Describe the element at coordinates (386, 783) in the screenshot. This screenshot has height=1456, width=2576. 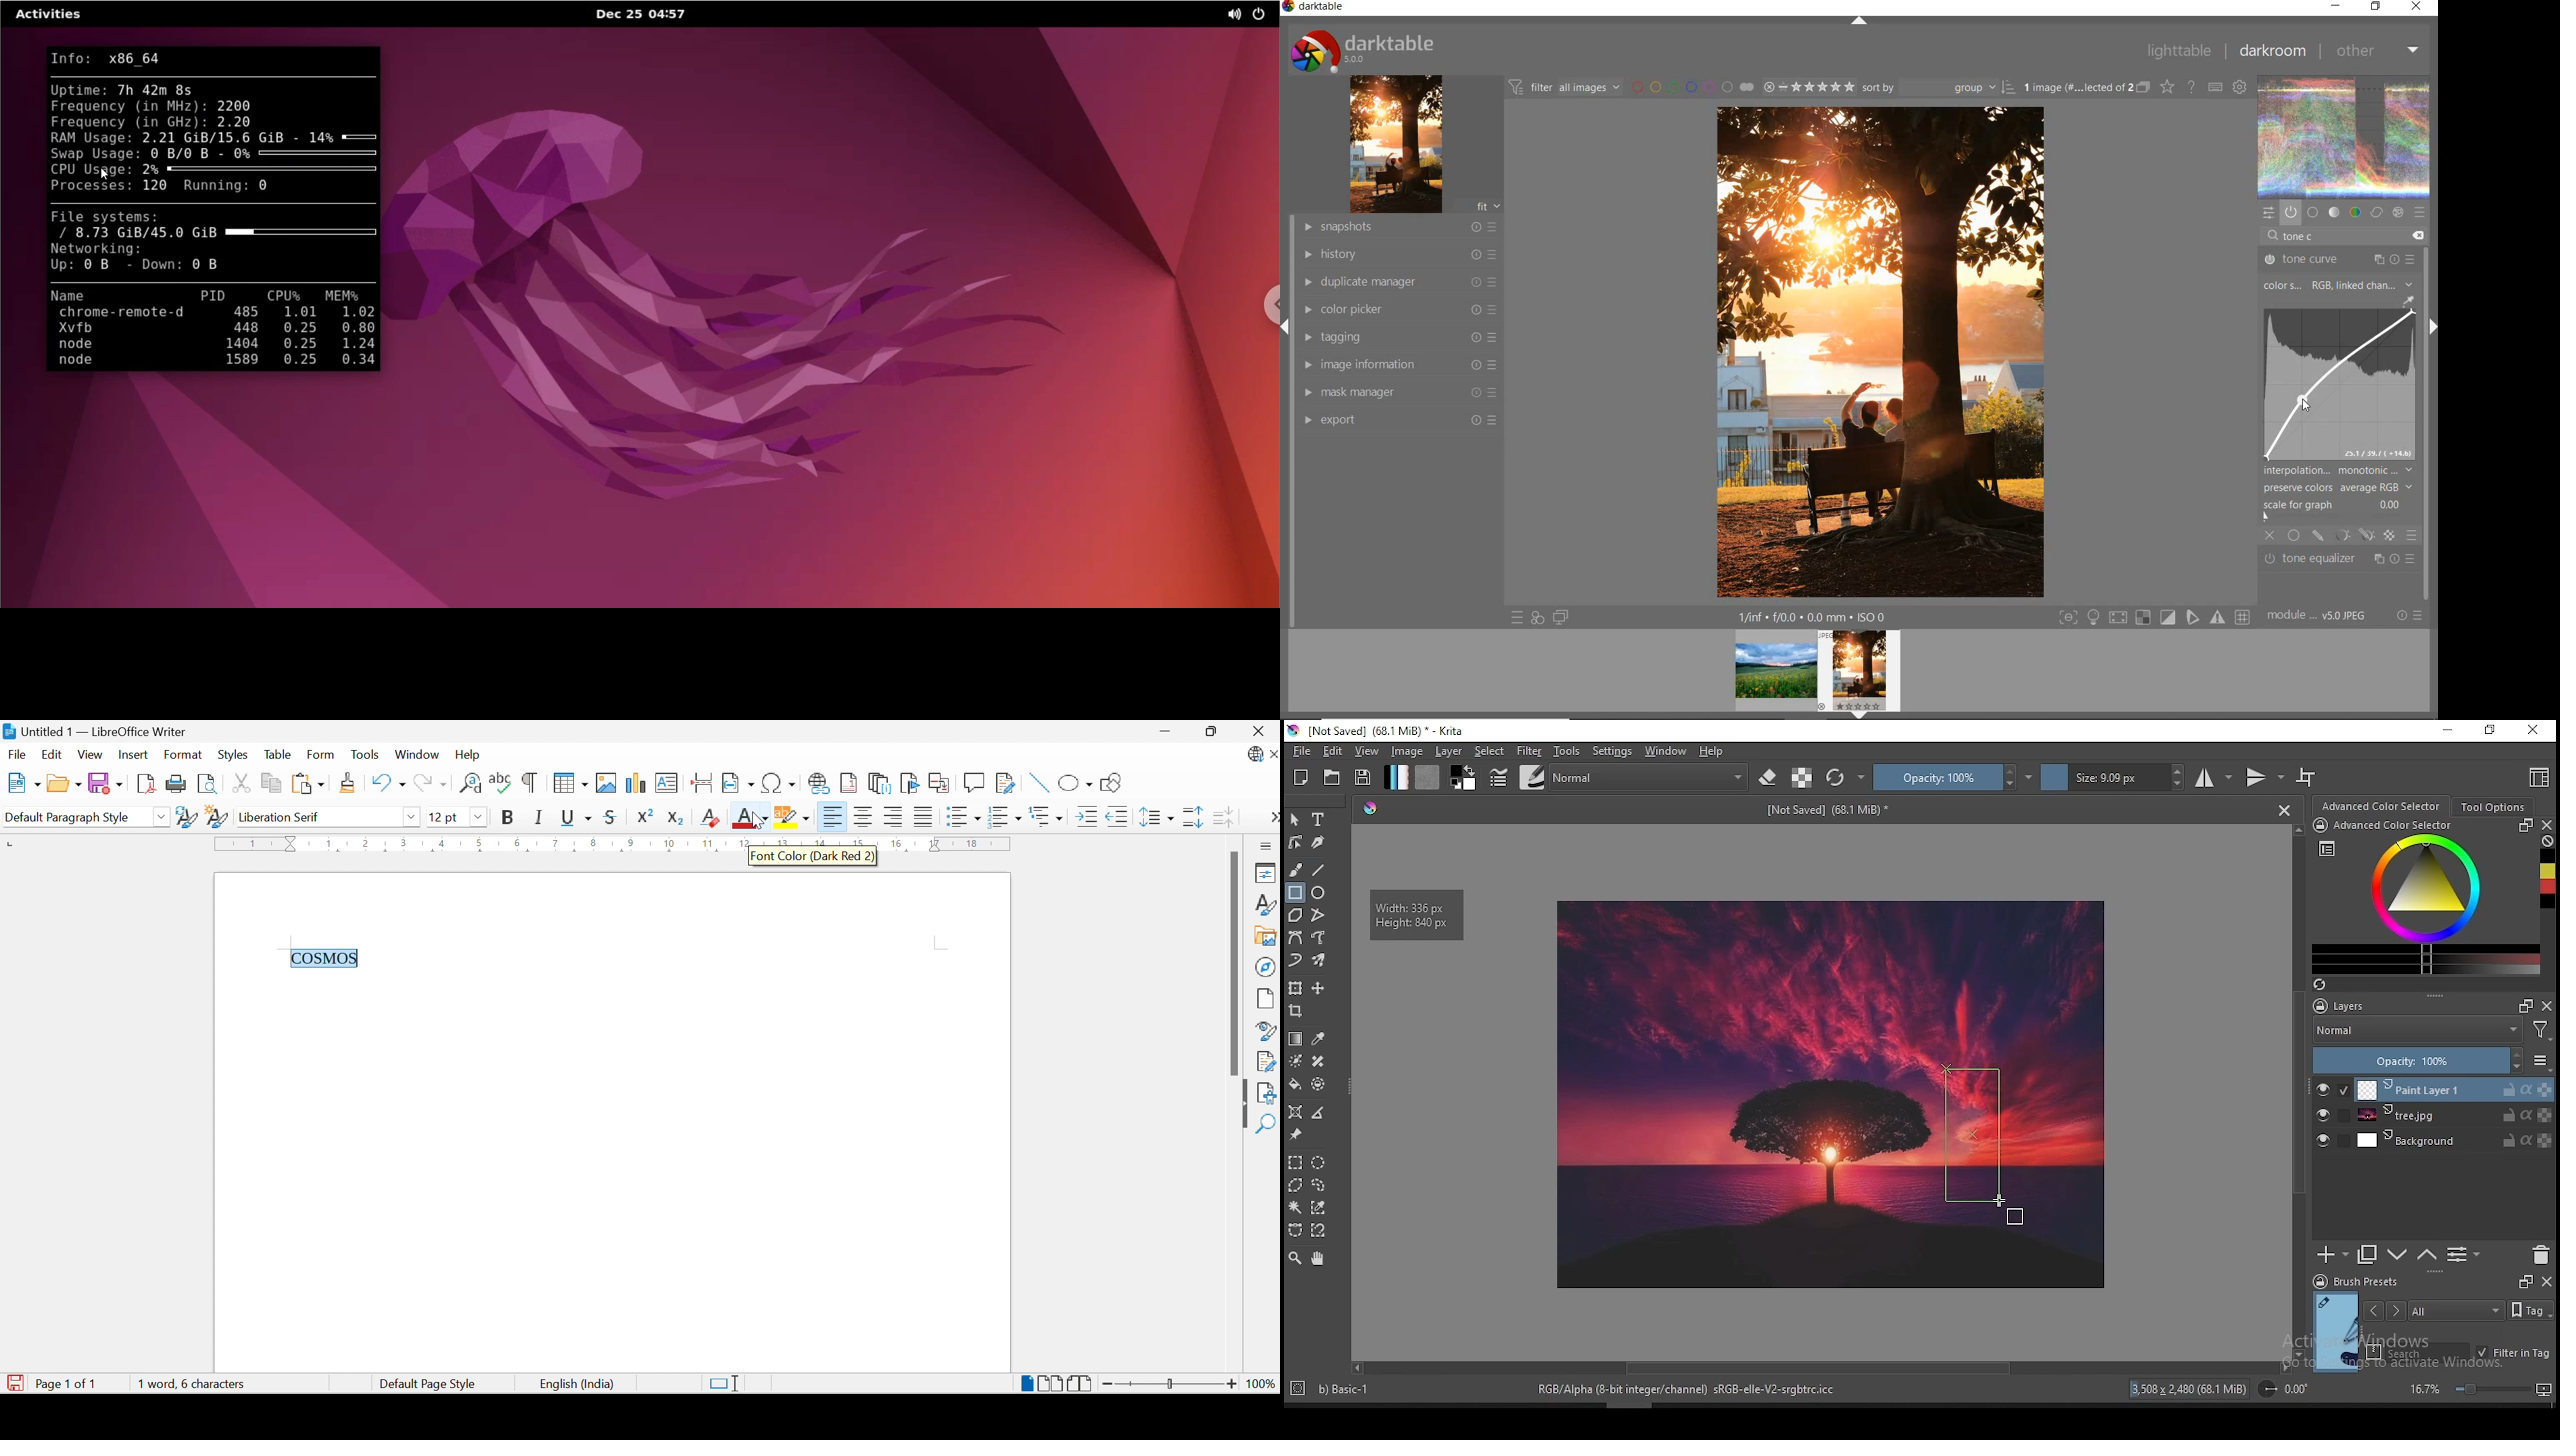
I see `Undo` at that location.